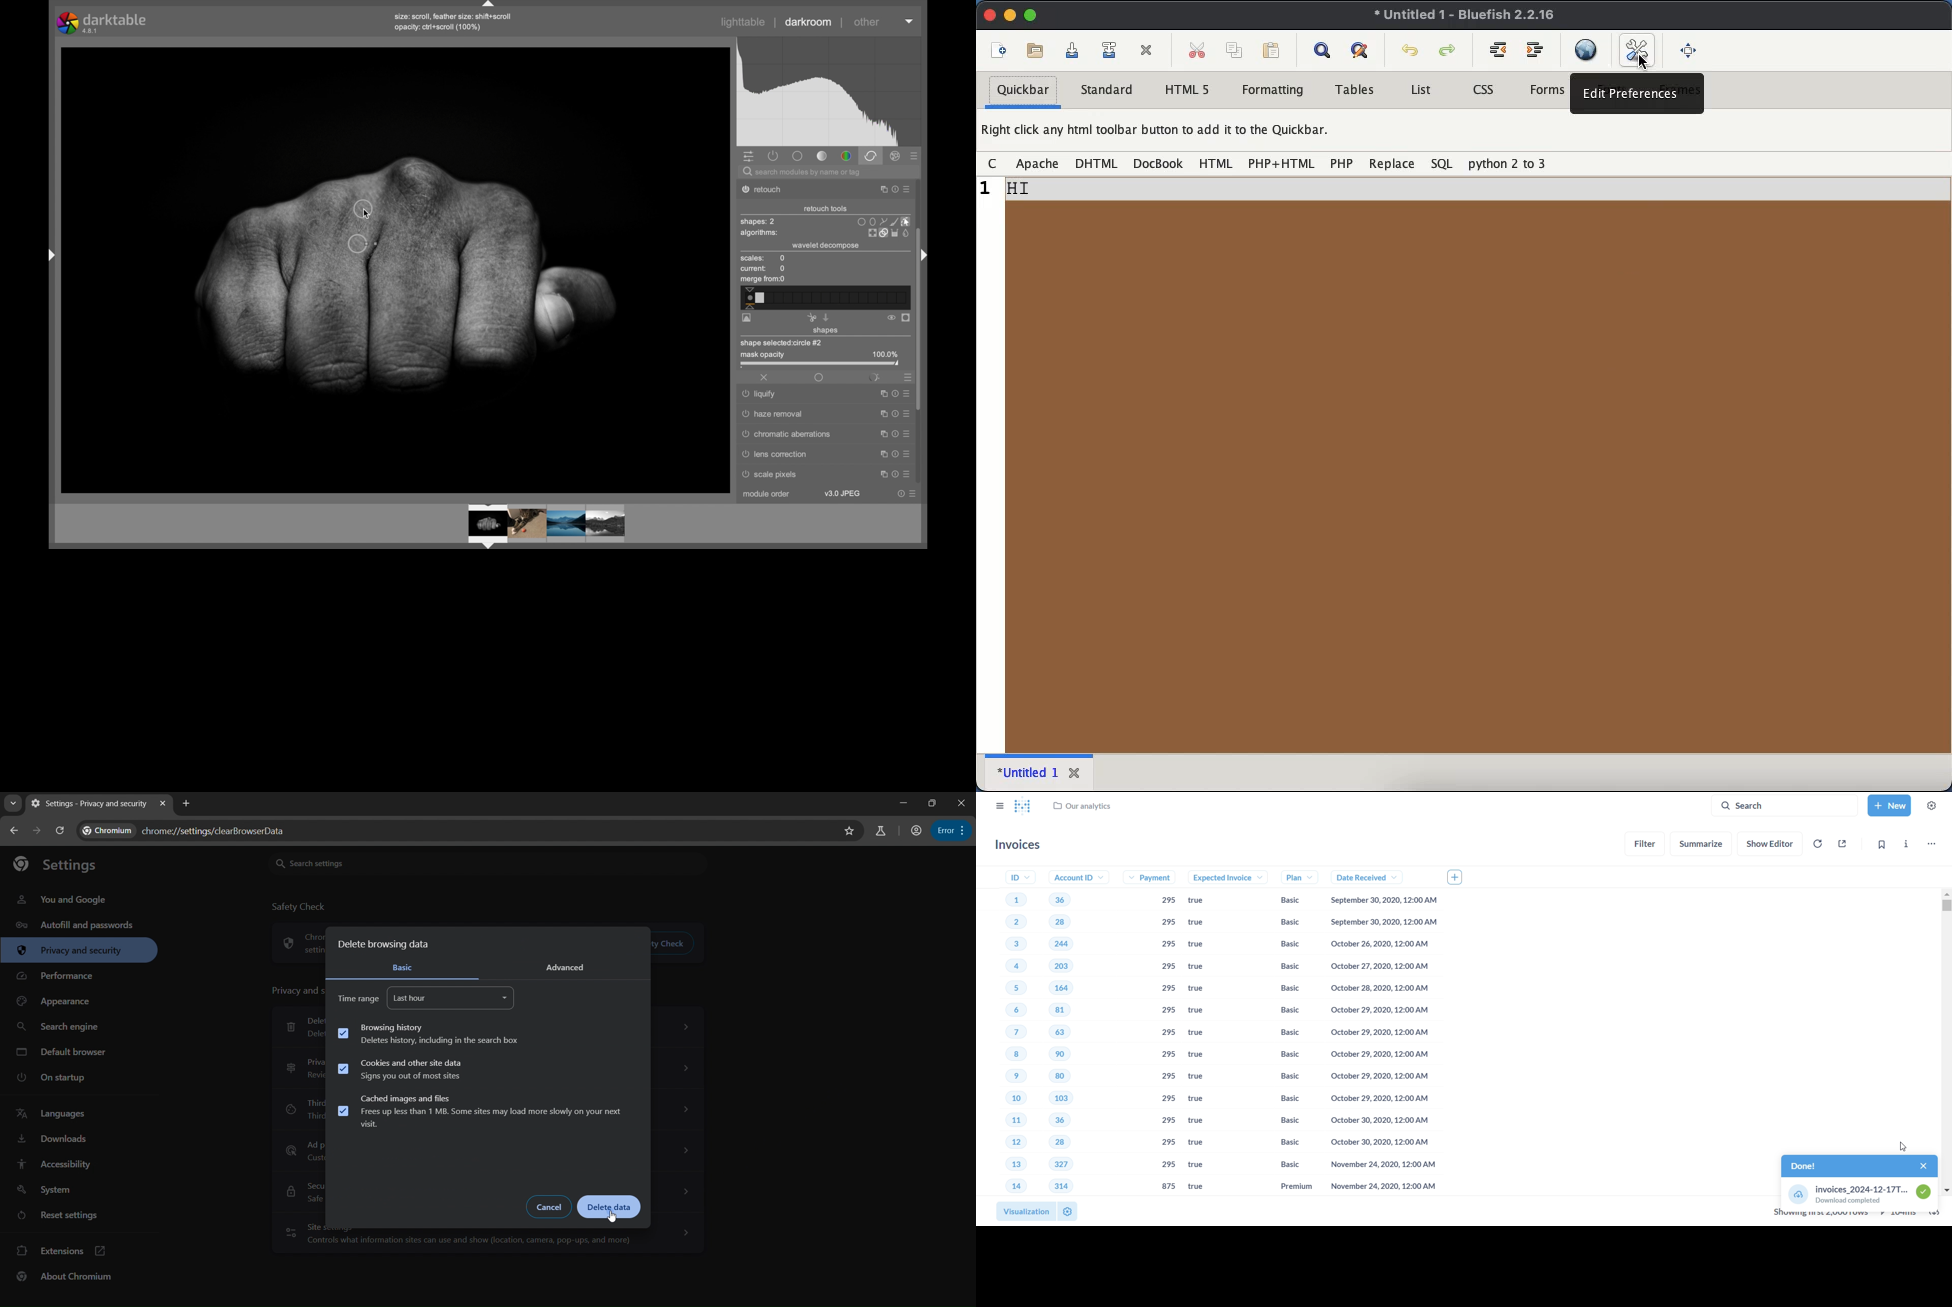  Describe the element at coordinates (14, 829) in the screenshot. I see `go back one page` at that location.